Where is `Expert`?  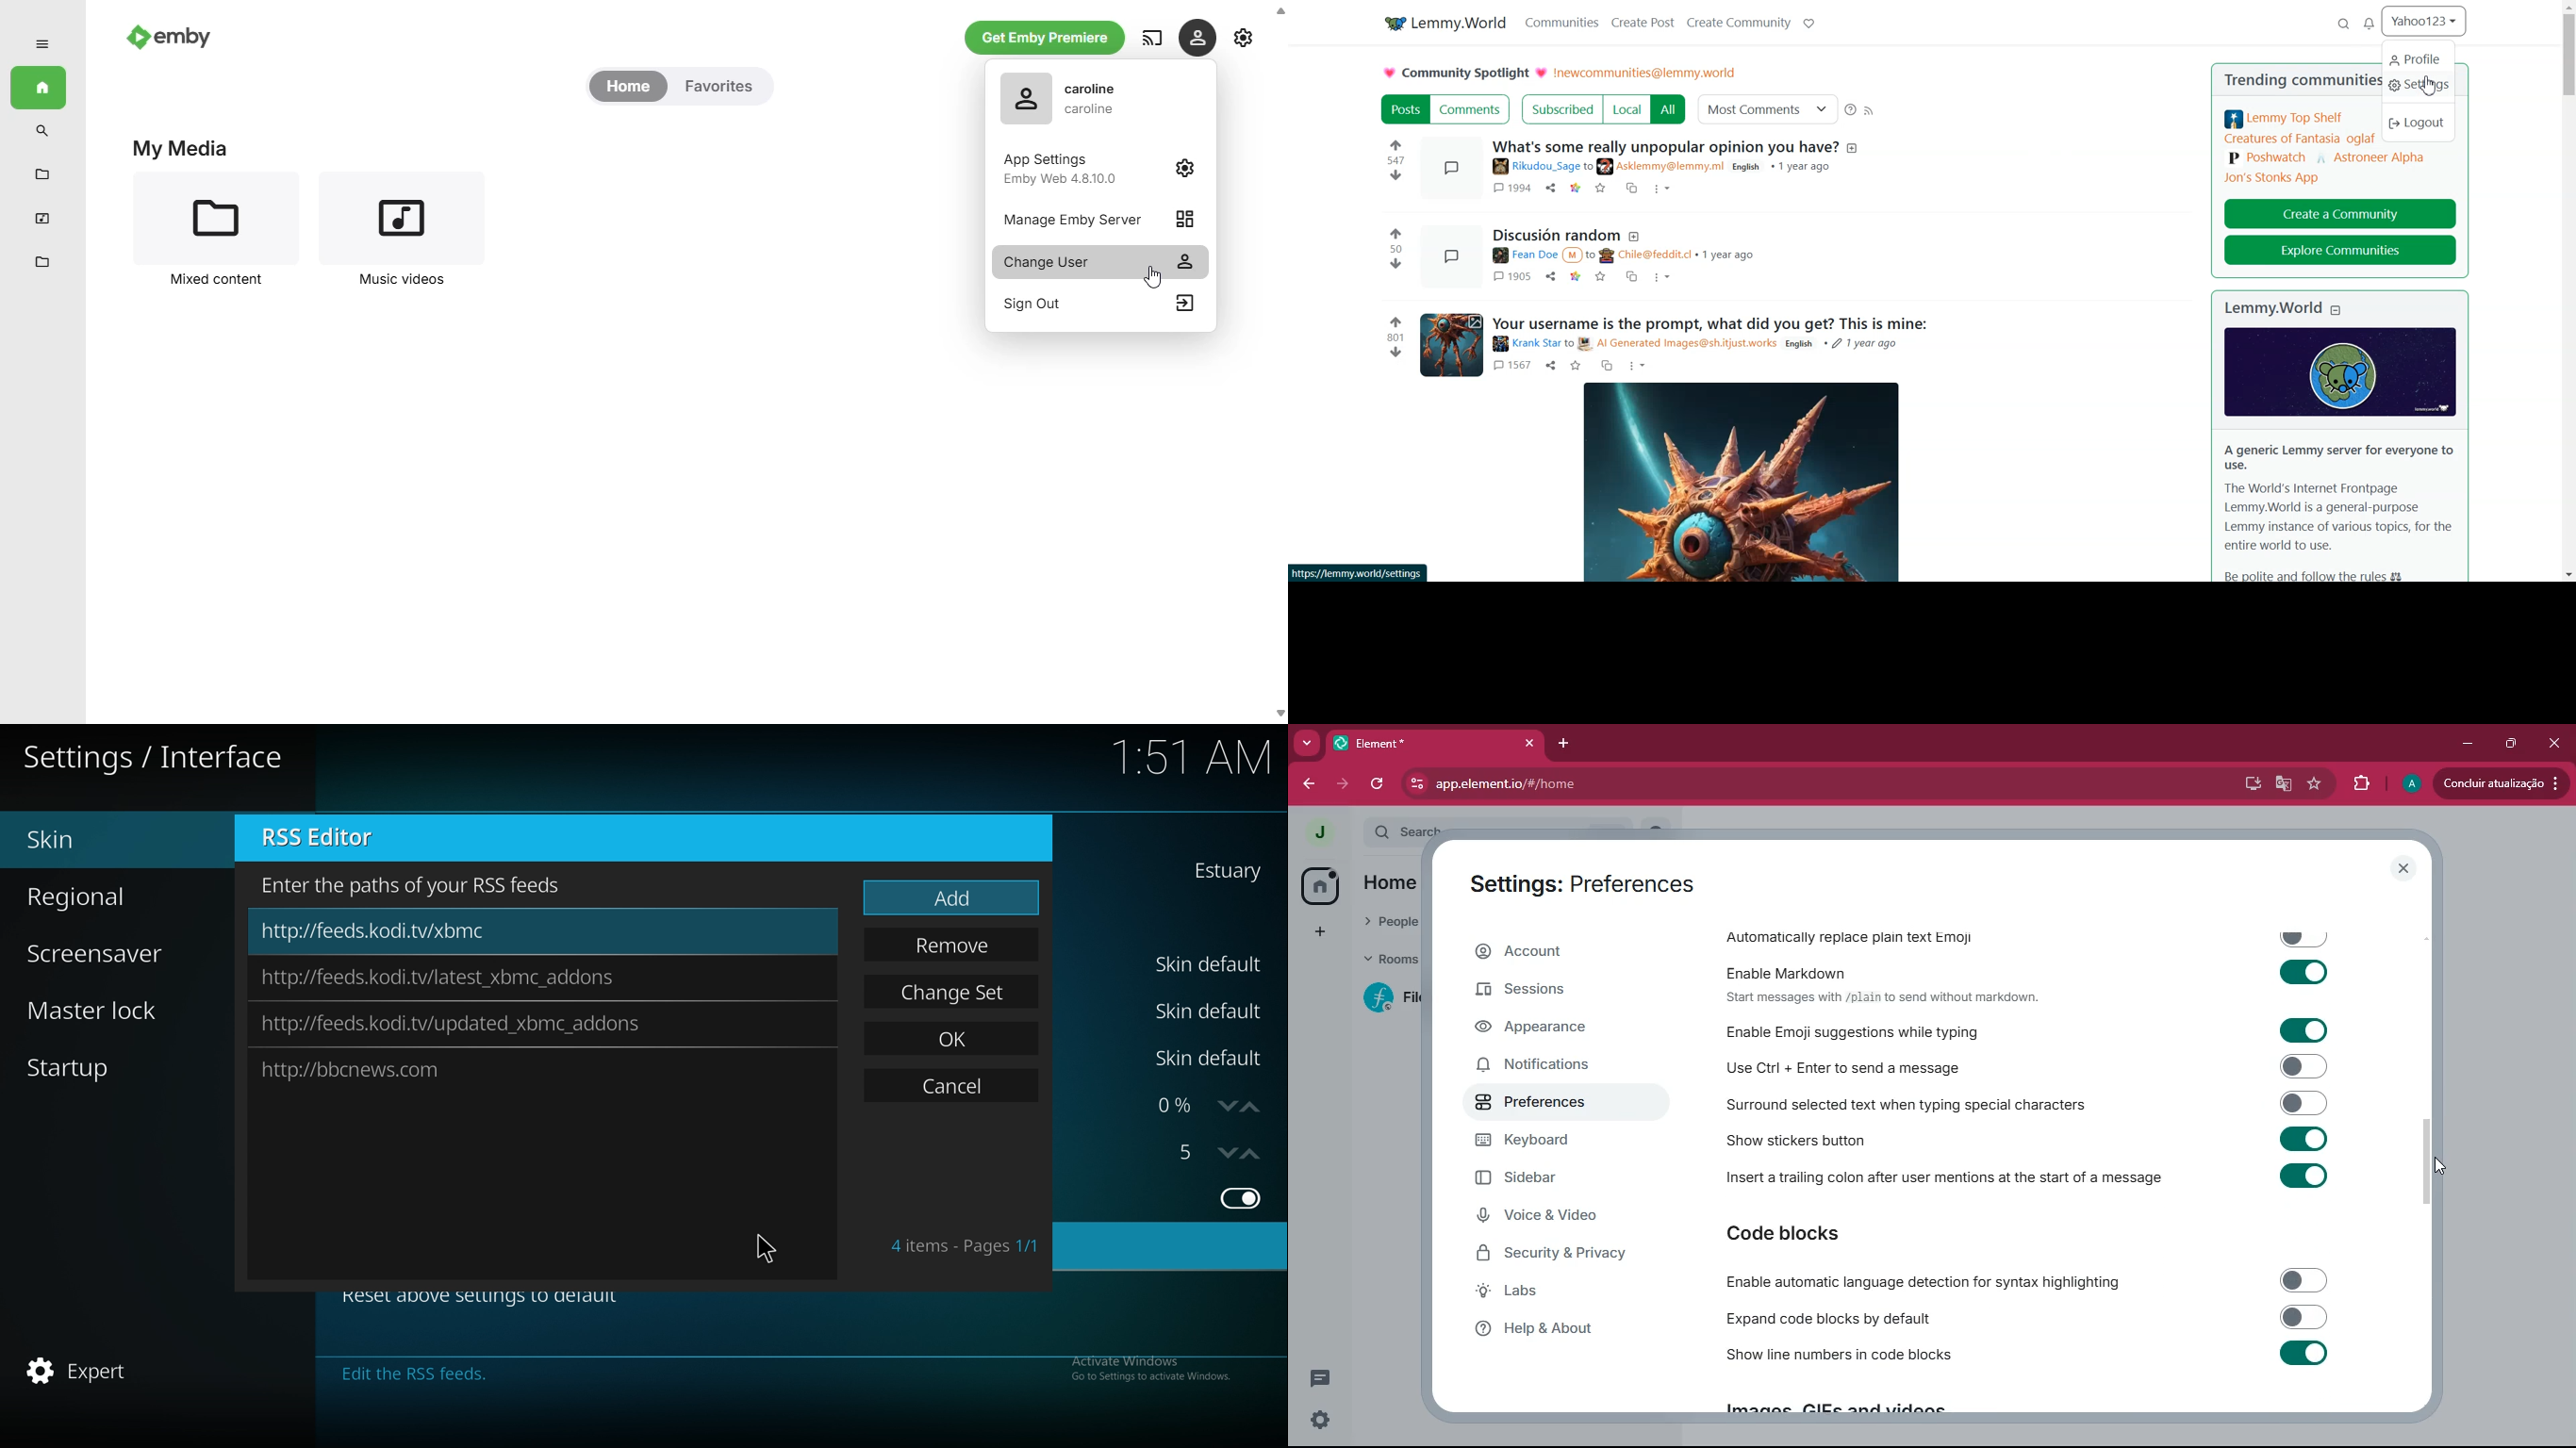
Expert is located at coordinates (80, 1372).